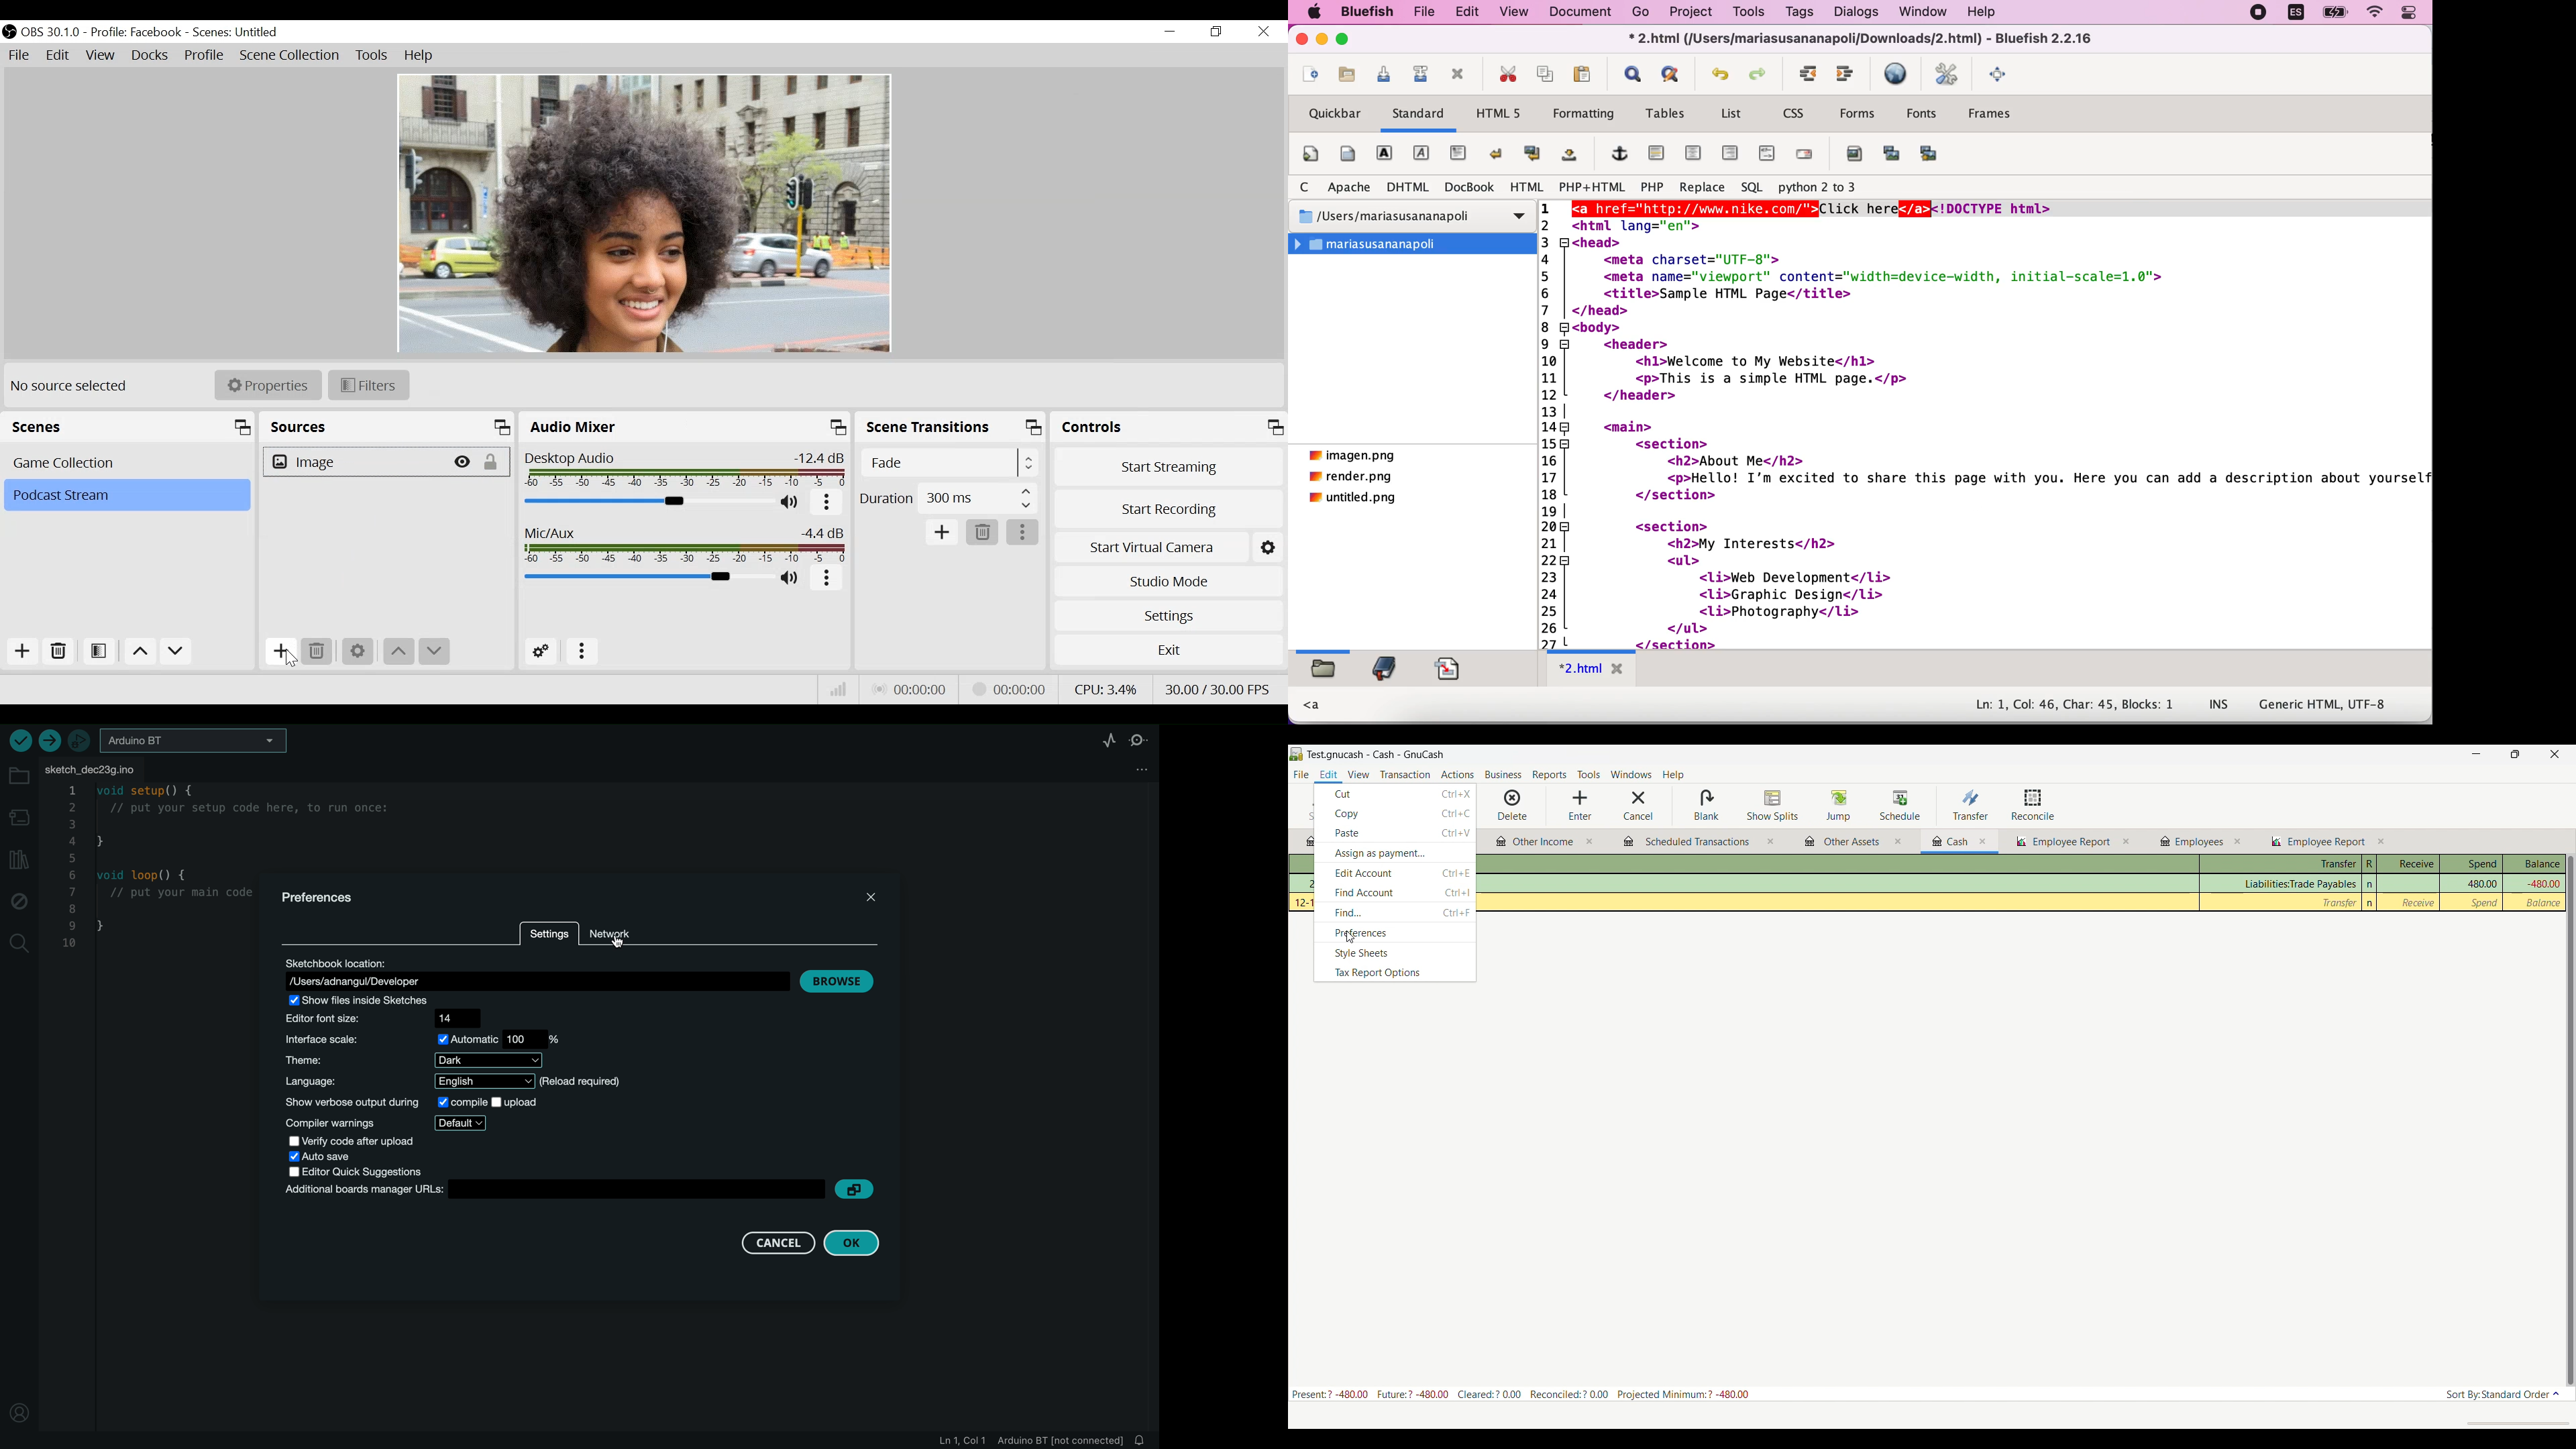 Image resolution: width=2576 pixels, height=1456 pixels. What do you see at coordinates (101, 652) in the screenshot?
I see `Open Scene Filter` at bounding box center [101, 652].